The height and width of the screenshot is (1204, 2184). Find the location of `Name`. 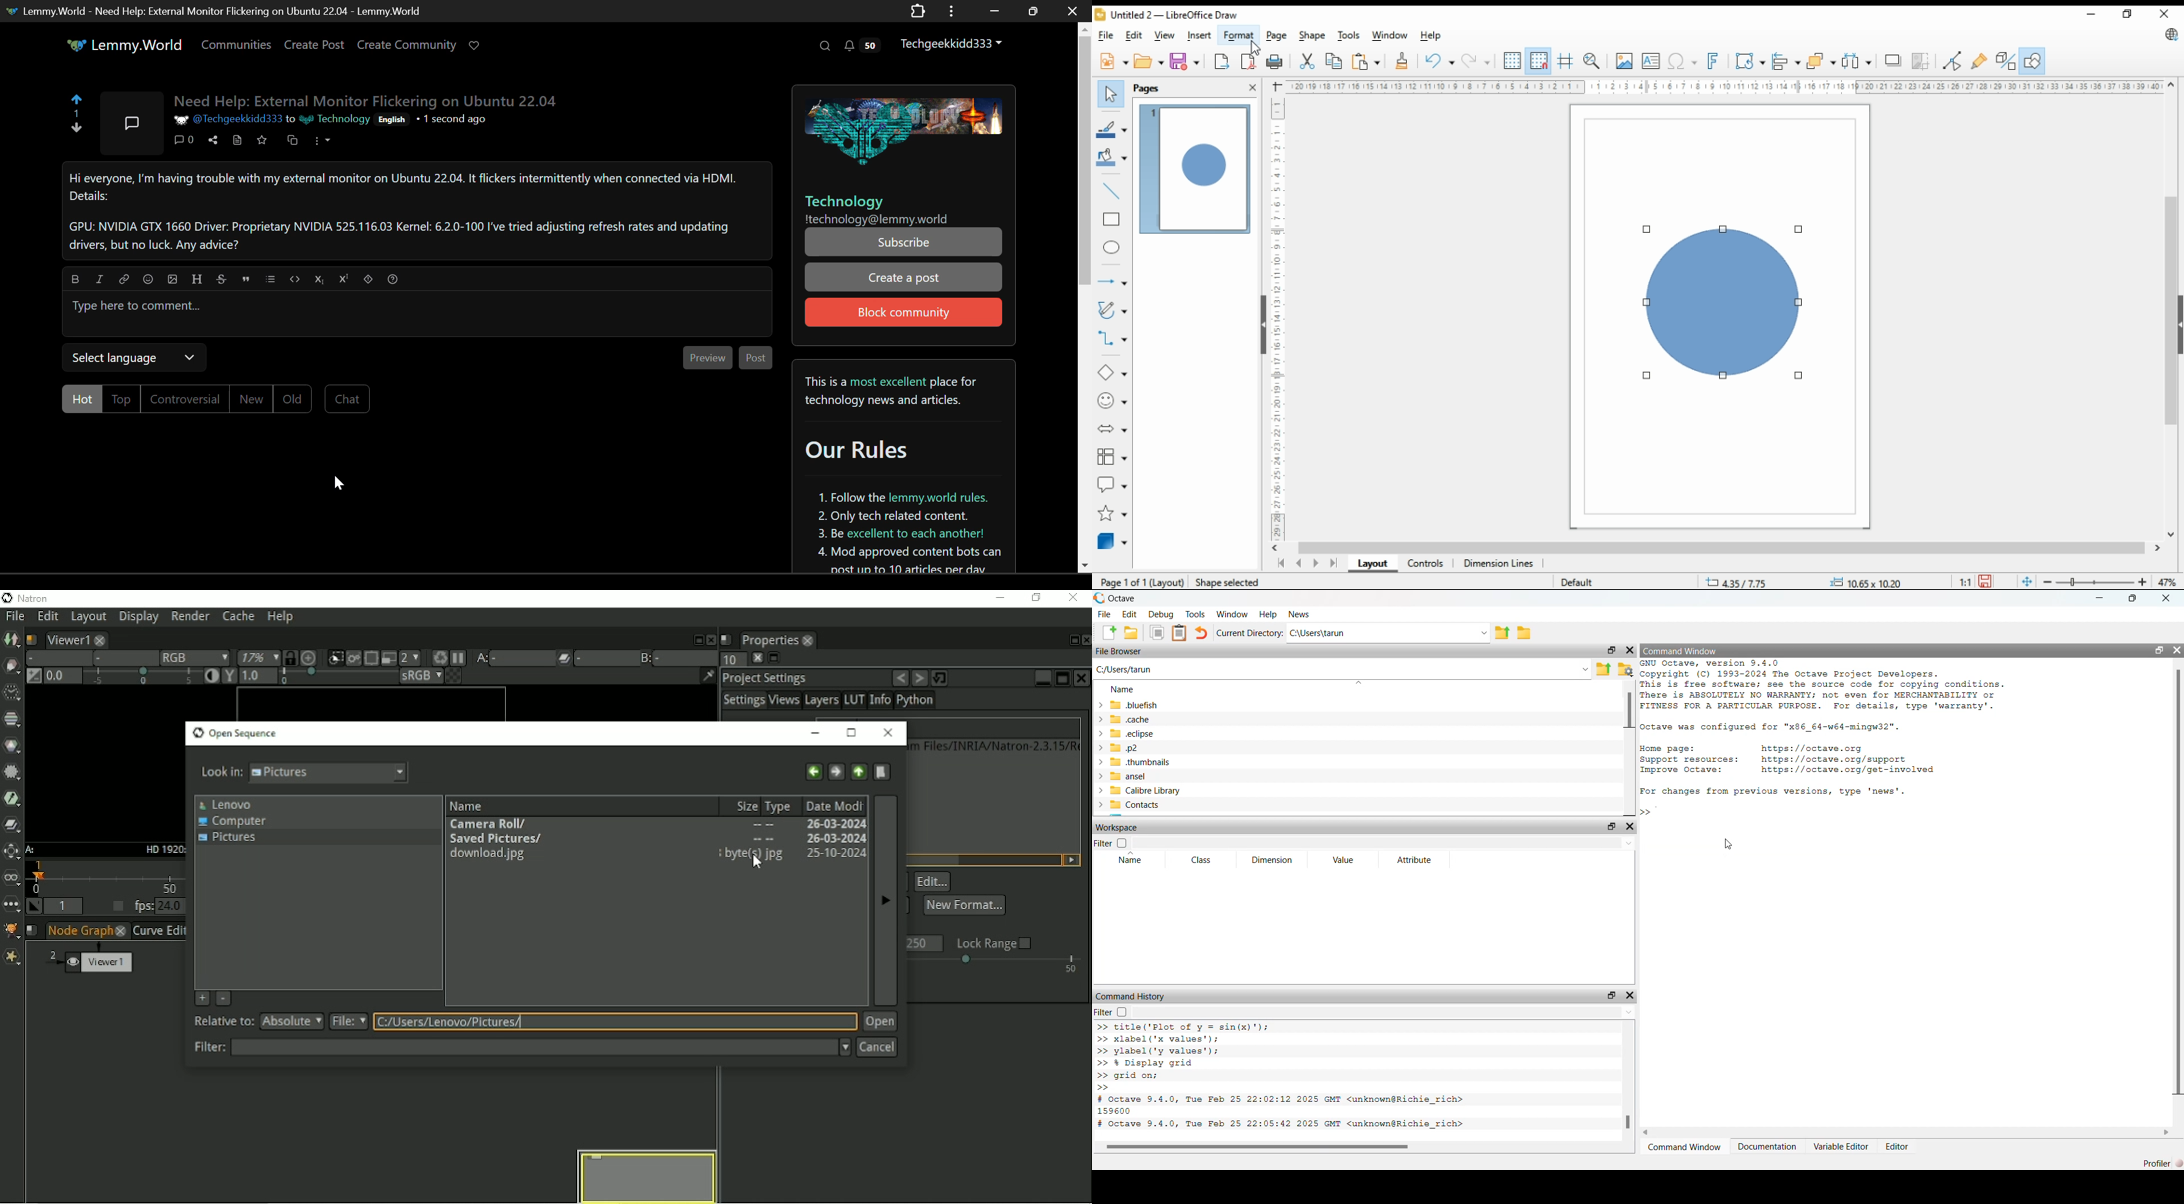

Name is located at coordinates (1122, 689).